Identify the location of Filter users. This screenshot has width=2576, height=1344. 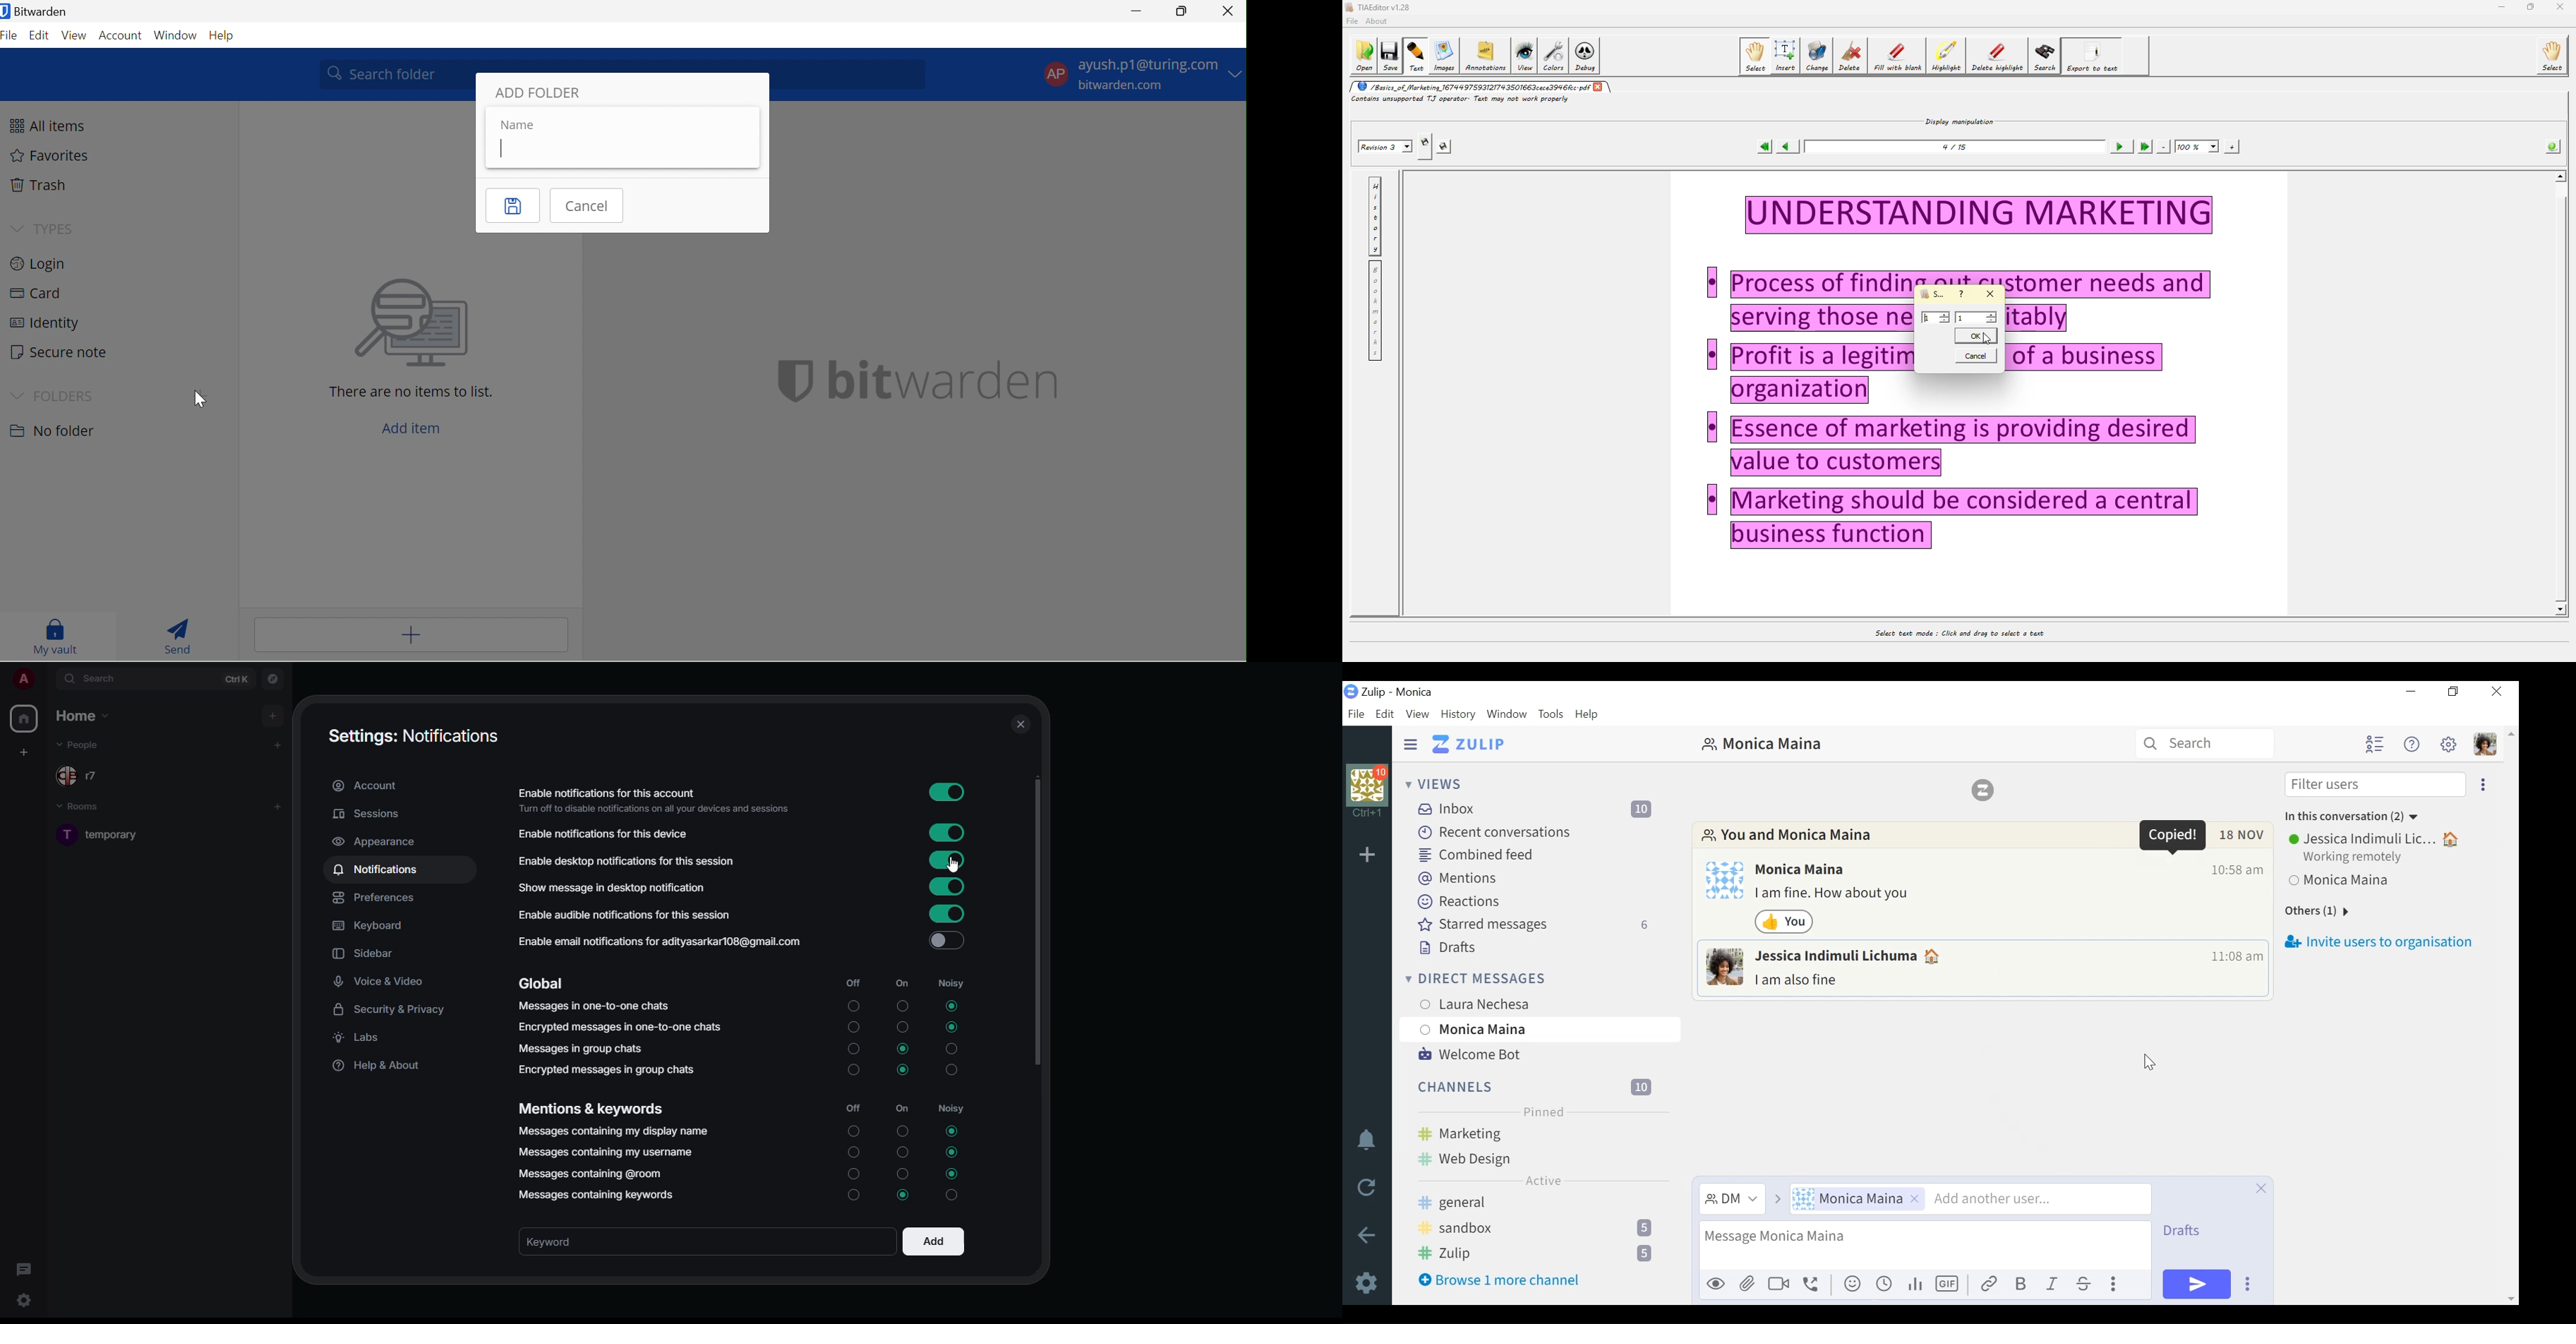
(2375, 785).